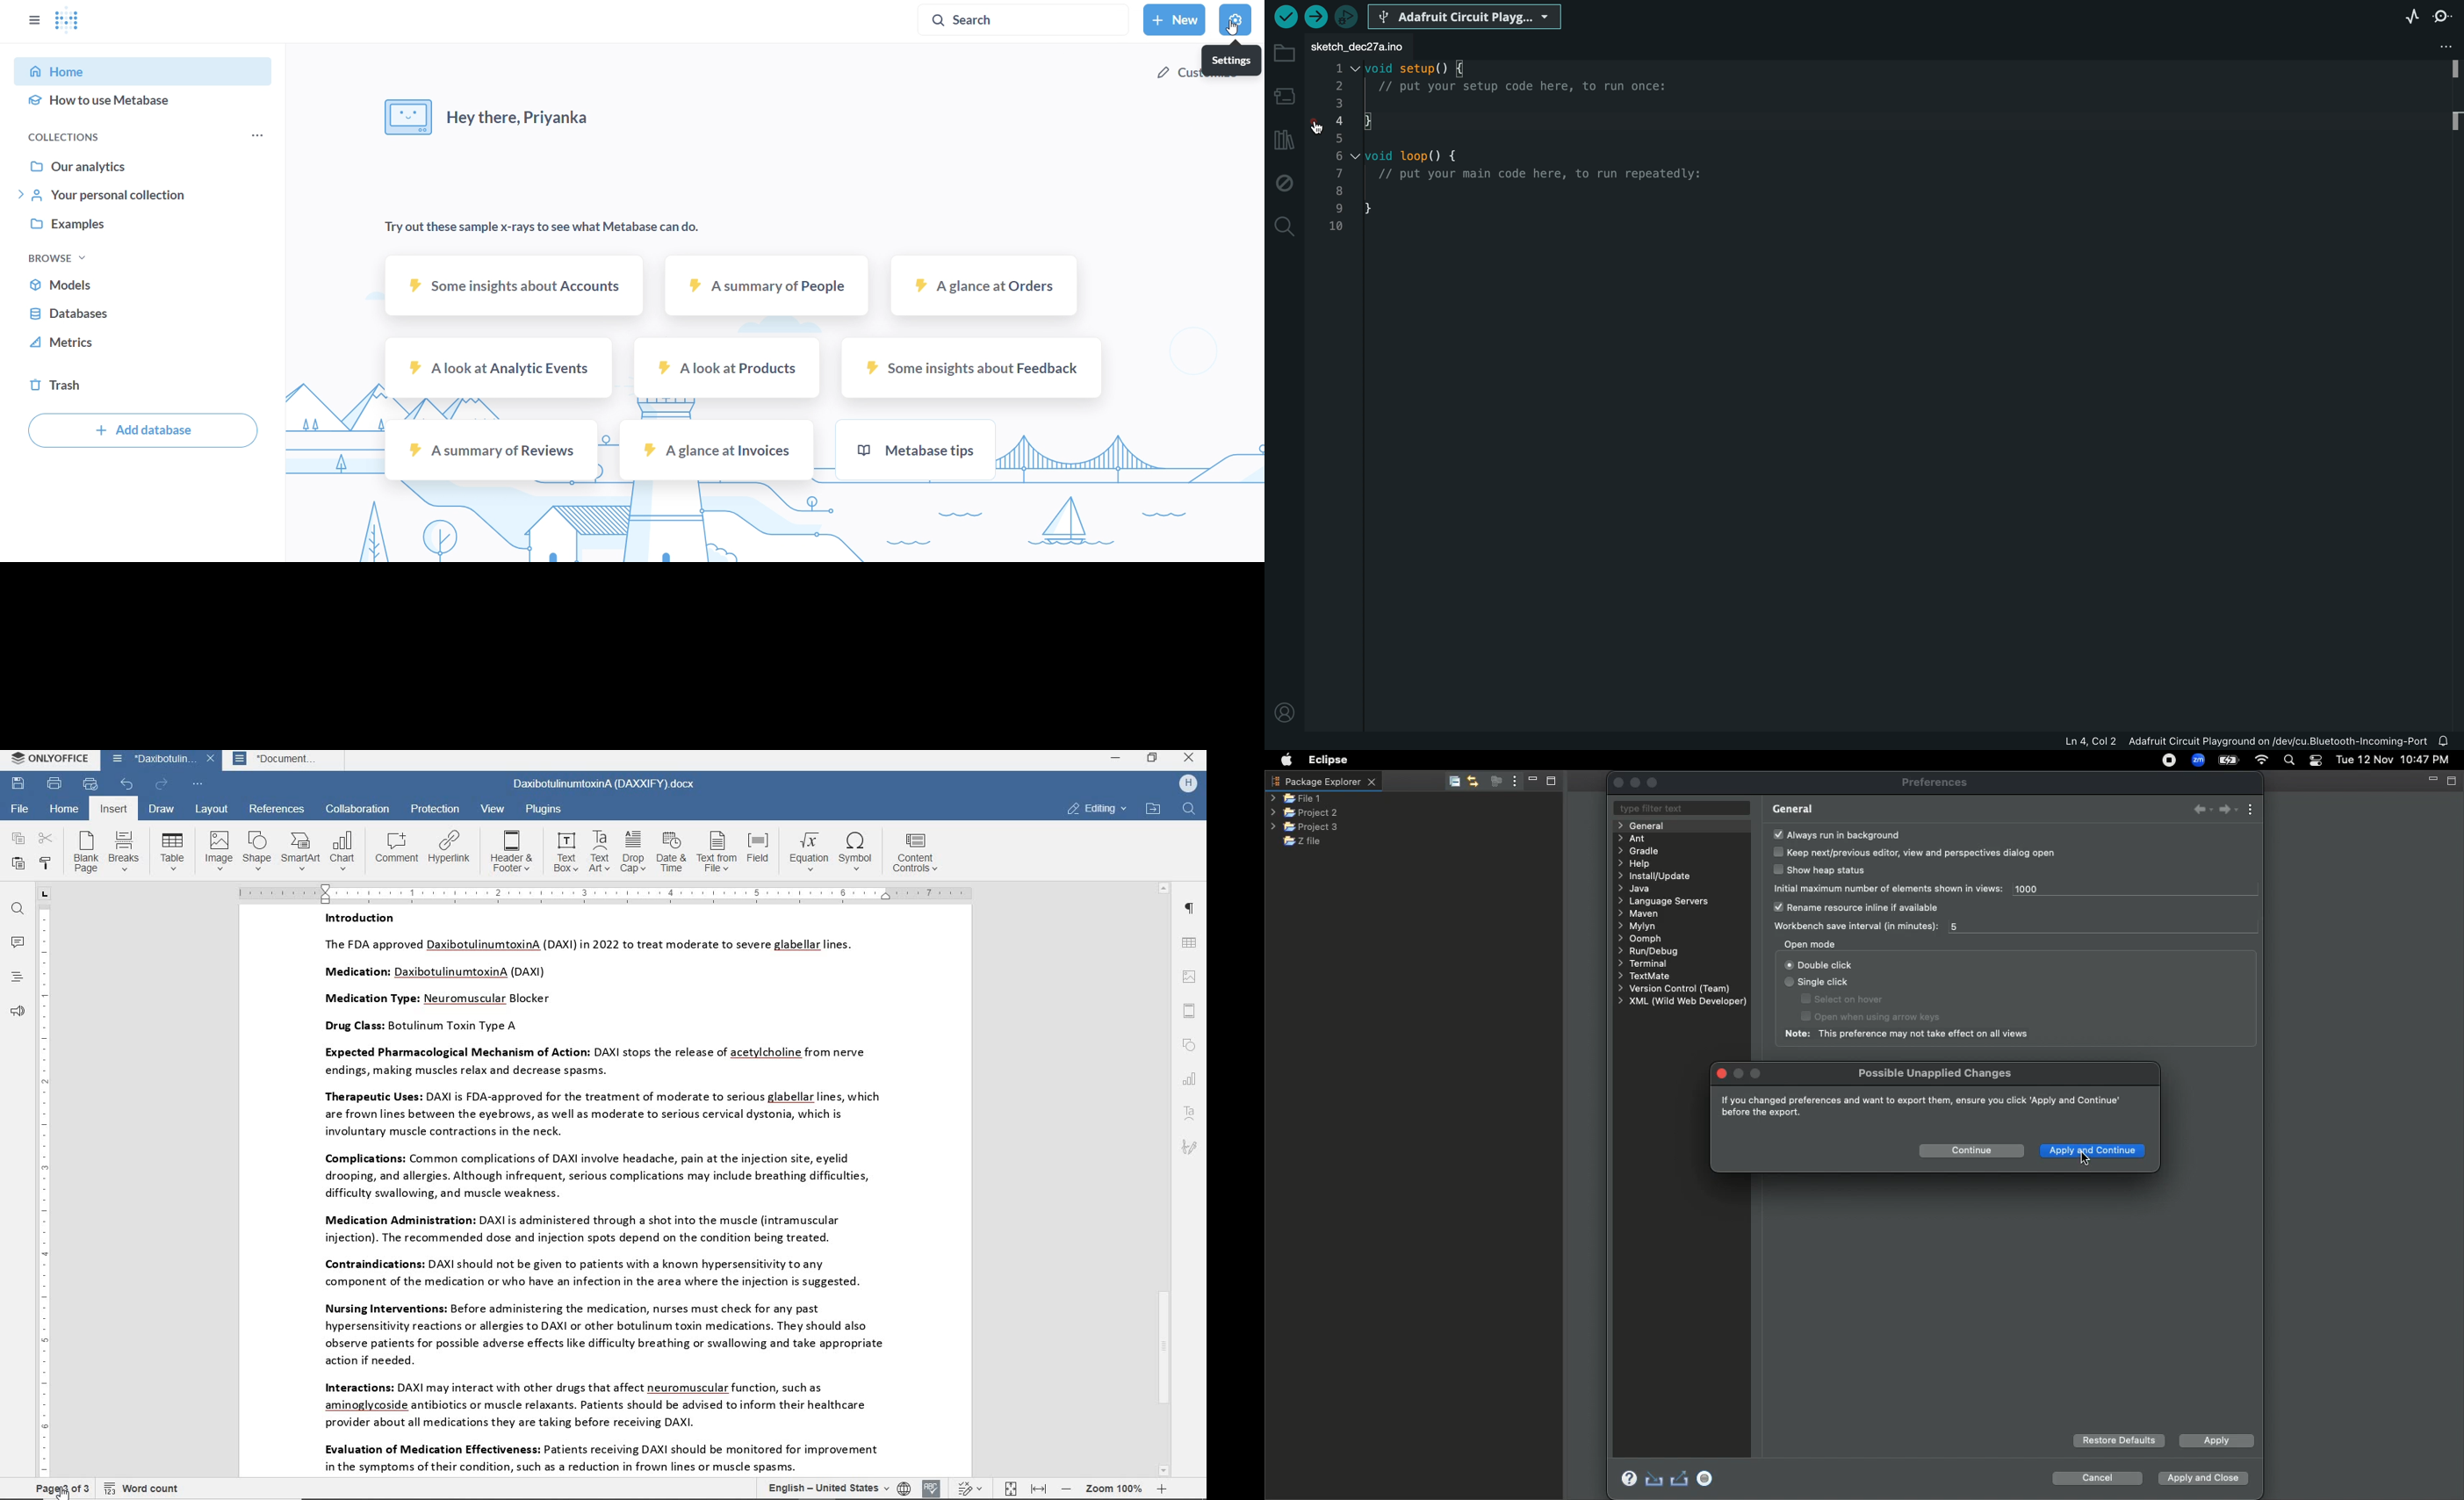 The image size is (2464, 1512). What do you see at coordinates (1824, 872) in the screenshot?
I see `Show heap status` at bounding box center [1824, 872].